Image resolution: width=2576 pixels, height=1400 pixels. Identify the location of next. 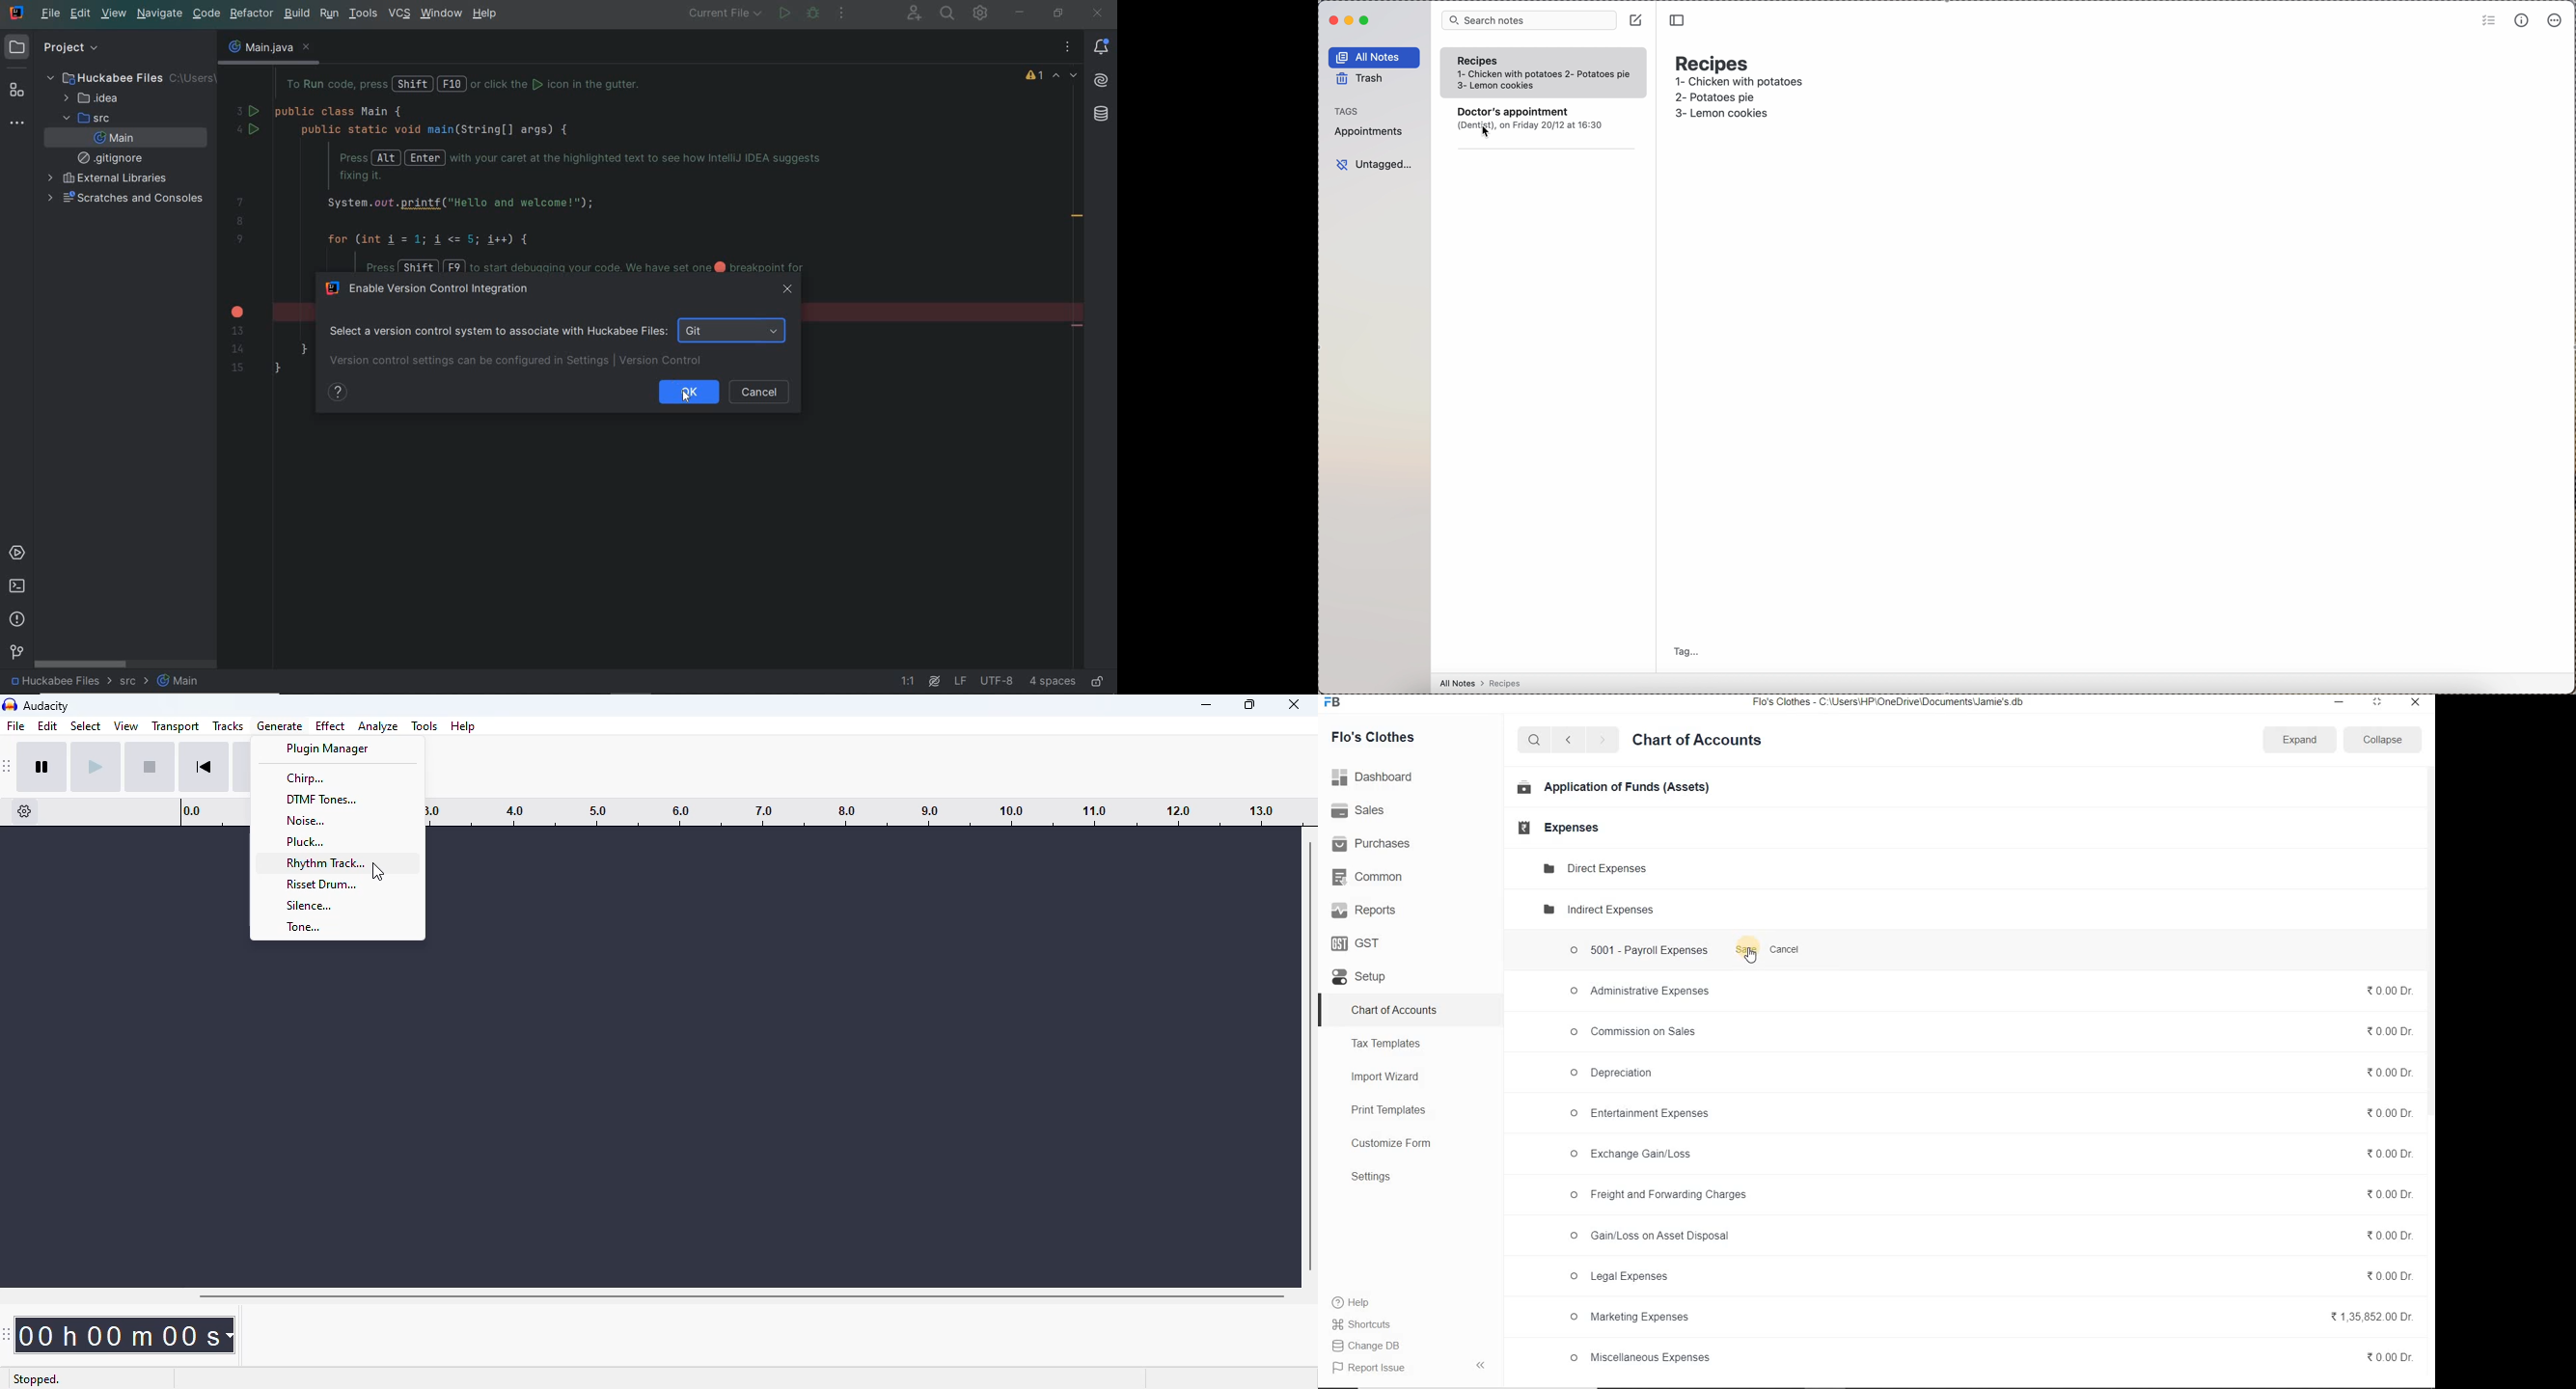
(1602, 741).